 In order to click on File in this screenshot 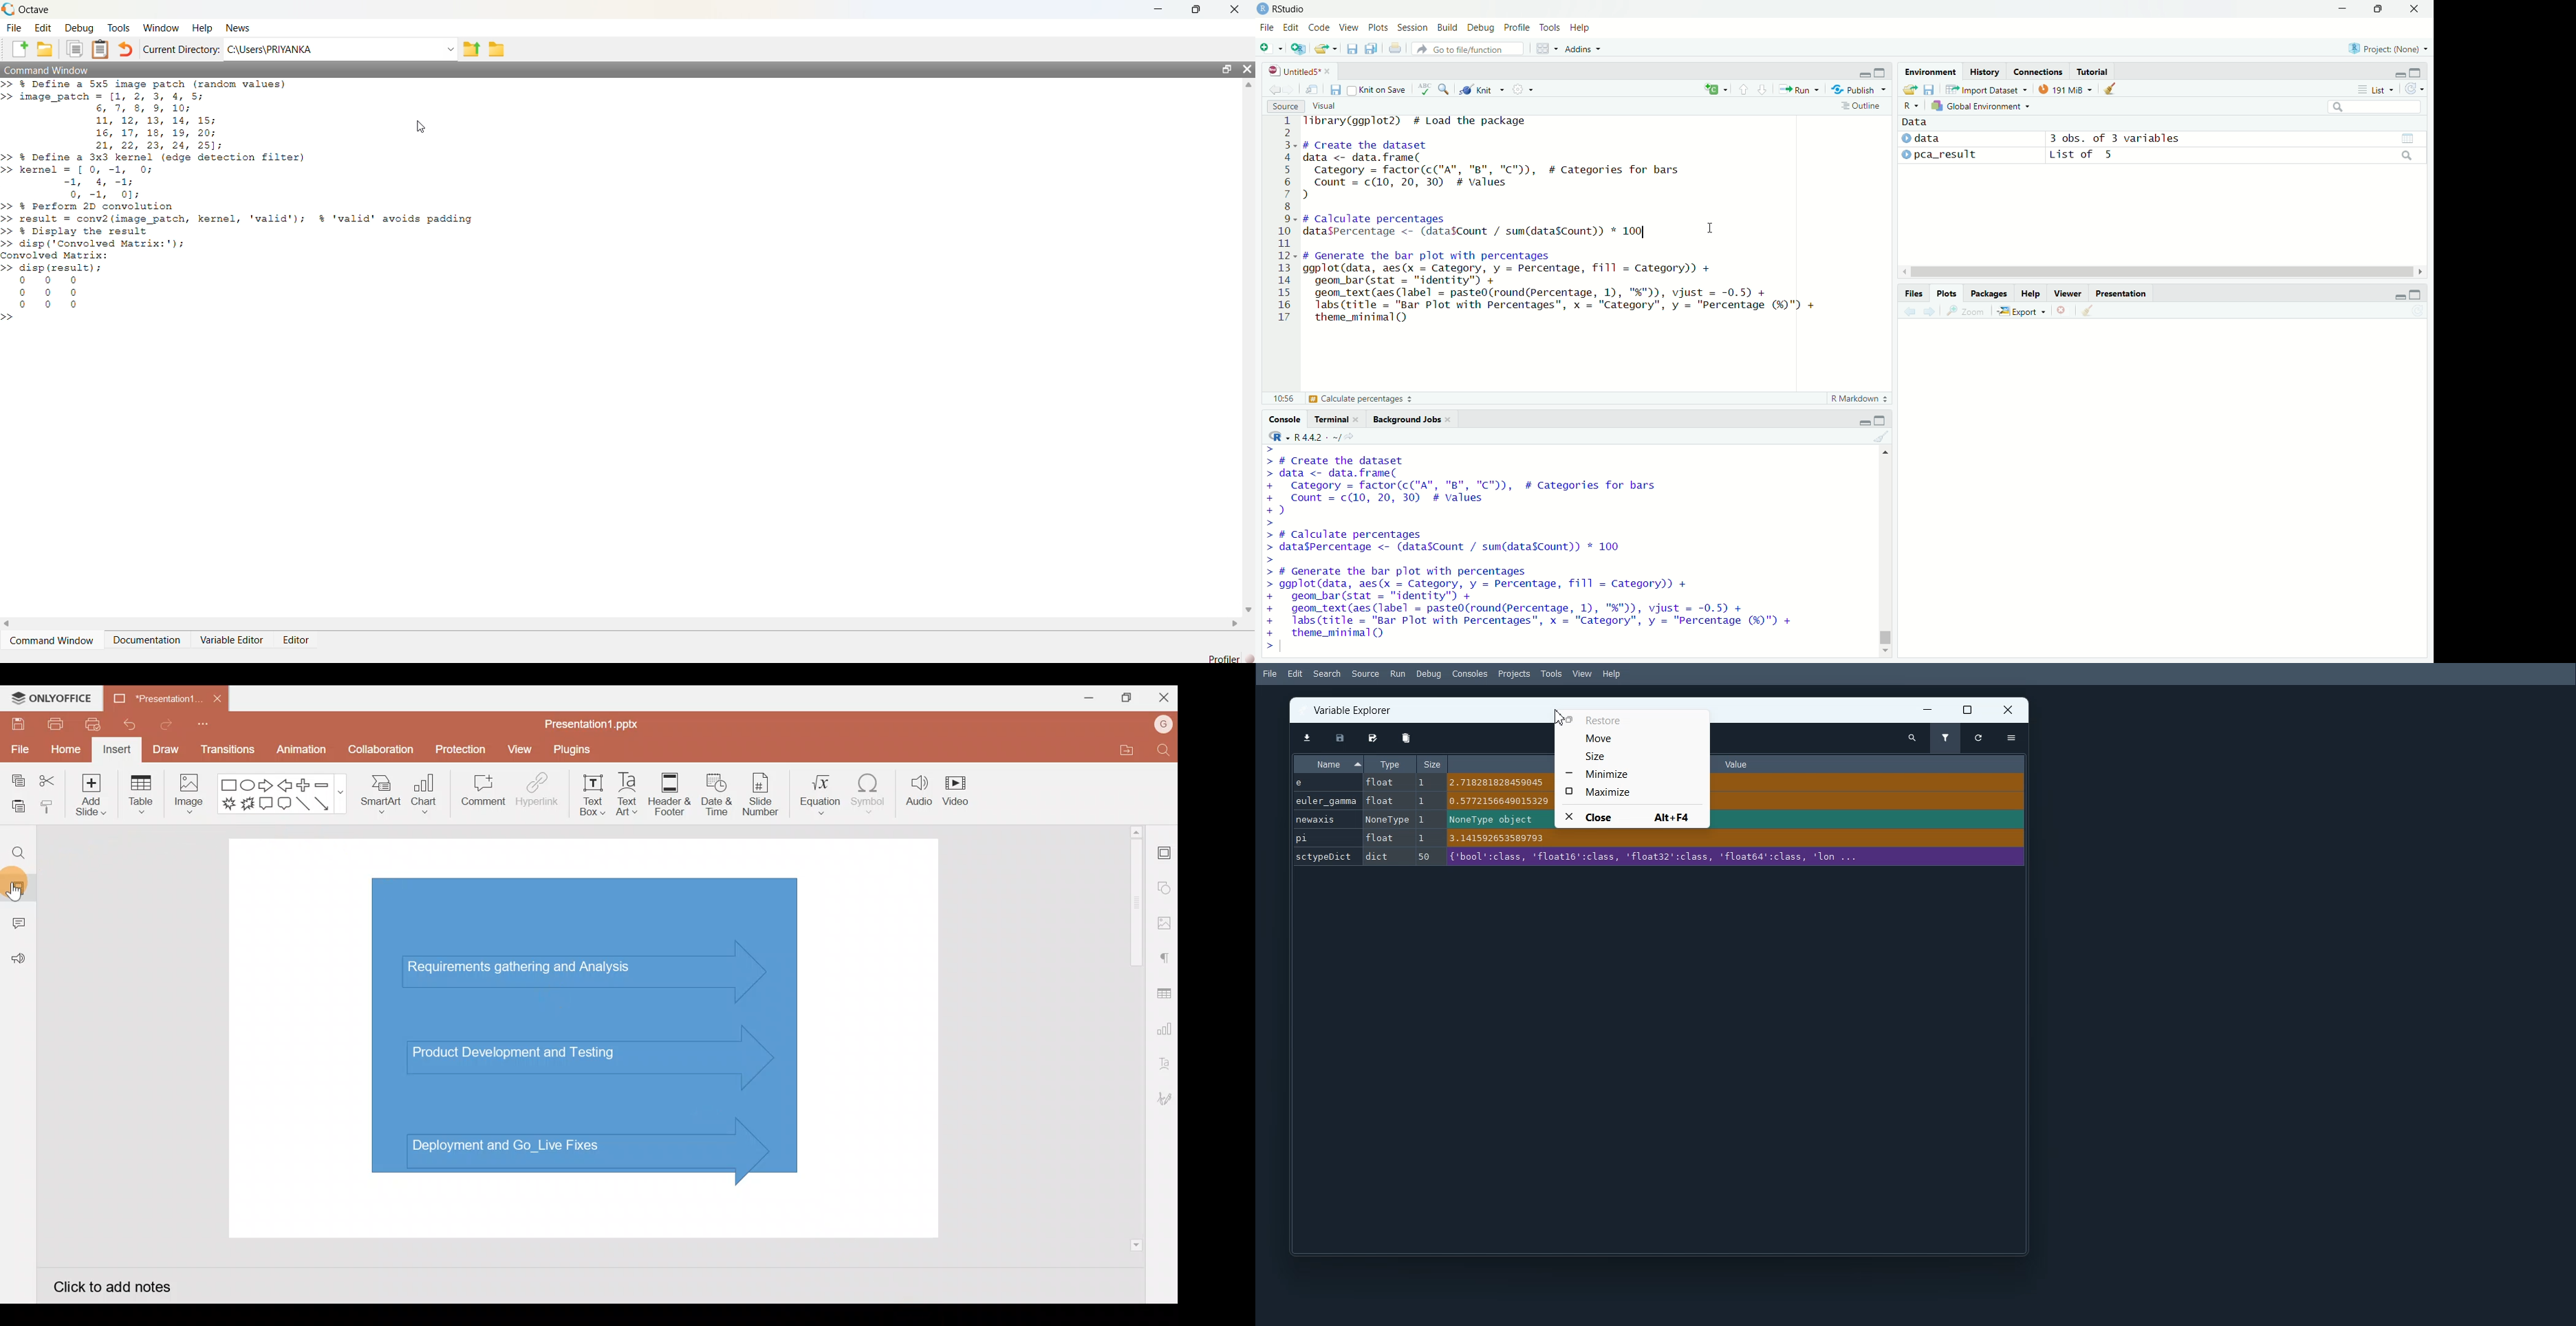, I will do `click(18, 749)`.